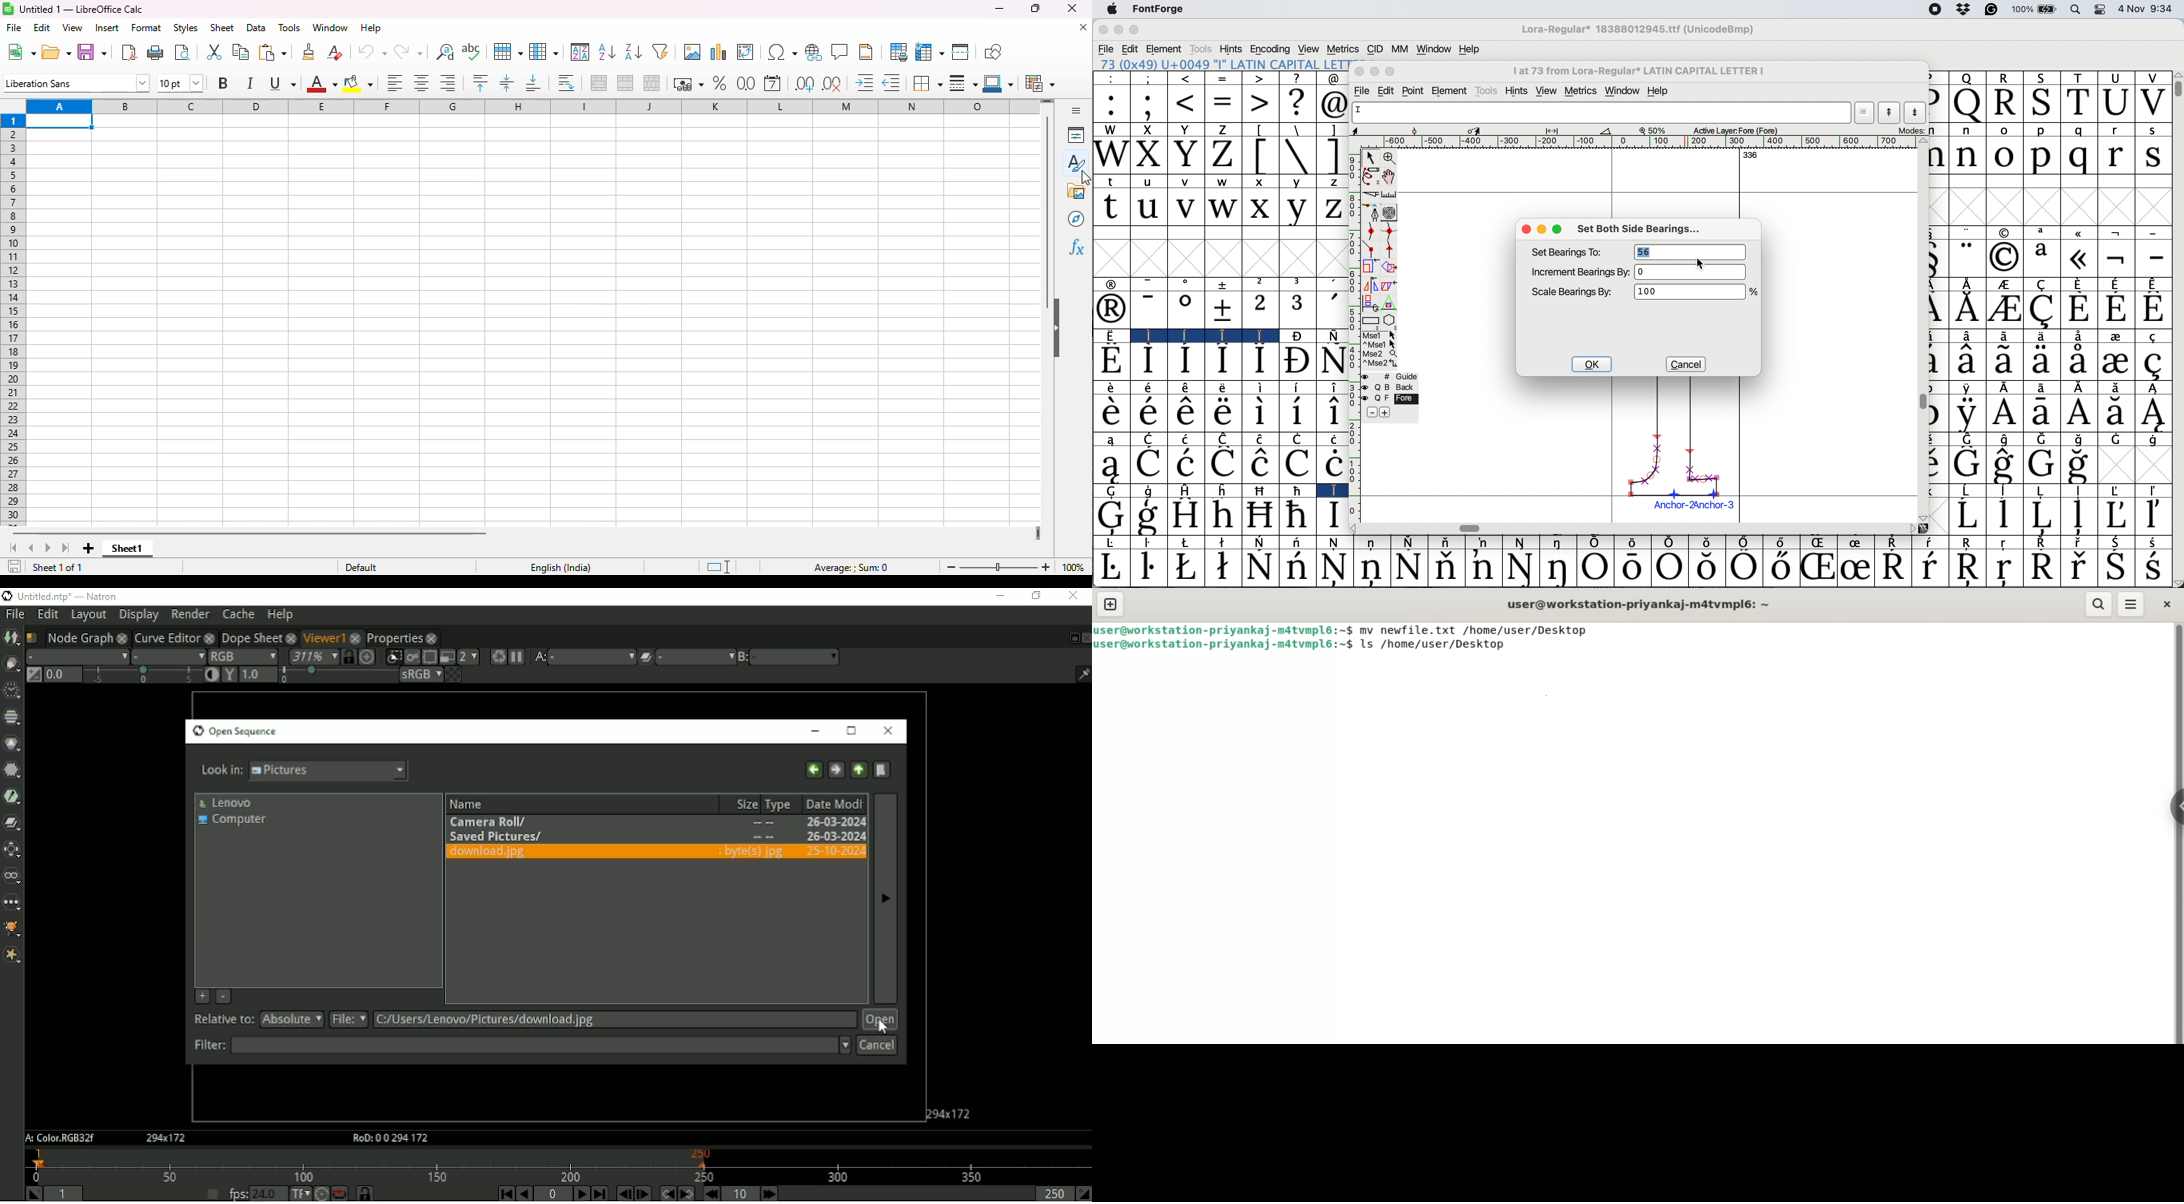 The image size is (2184, 1204). I want to click on Symbol, so click(1332, 464).